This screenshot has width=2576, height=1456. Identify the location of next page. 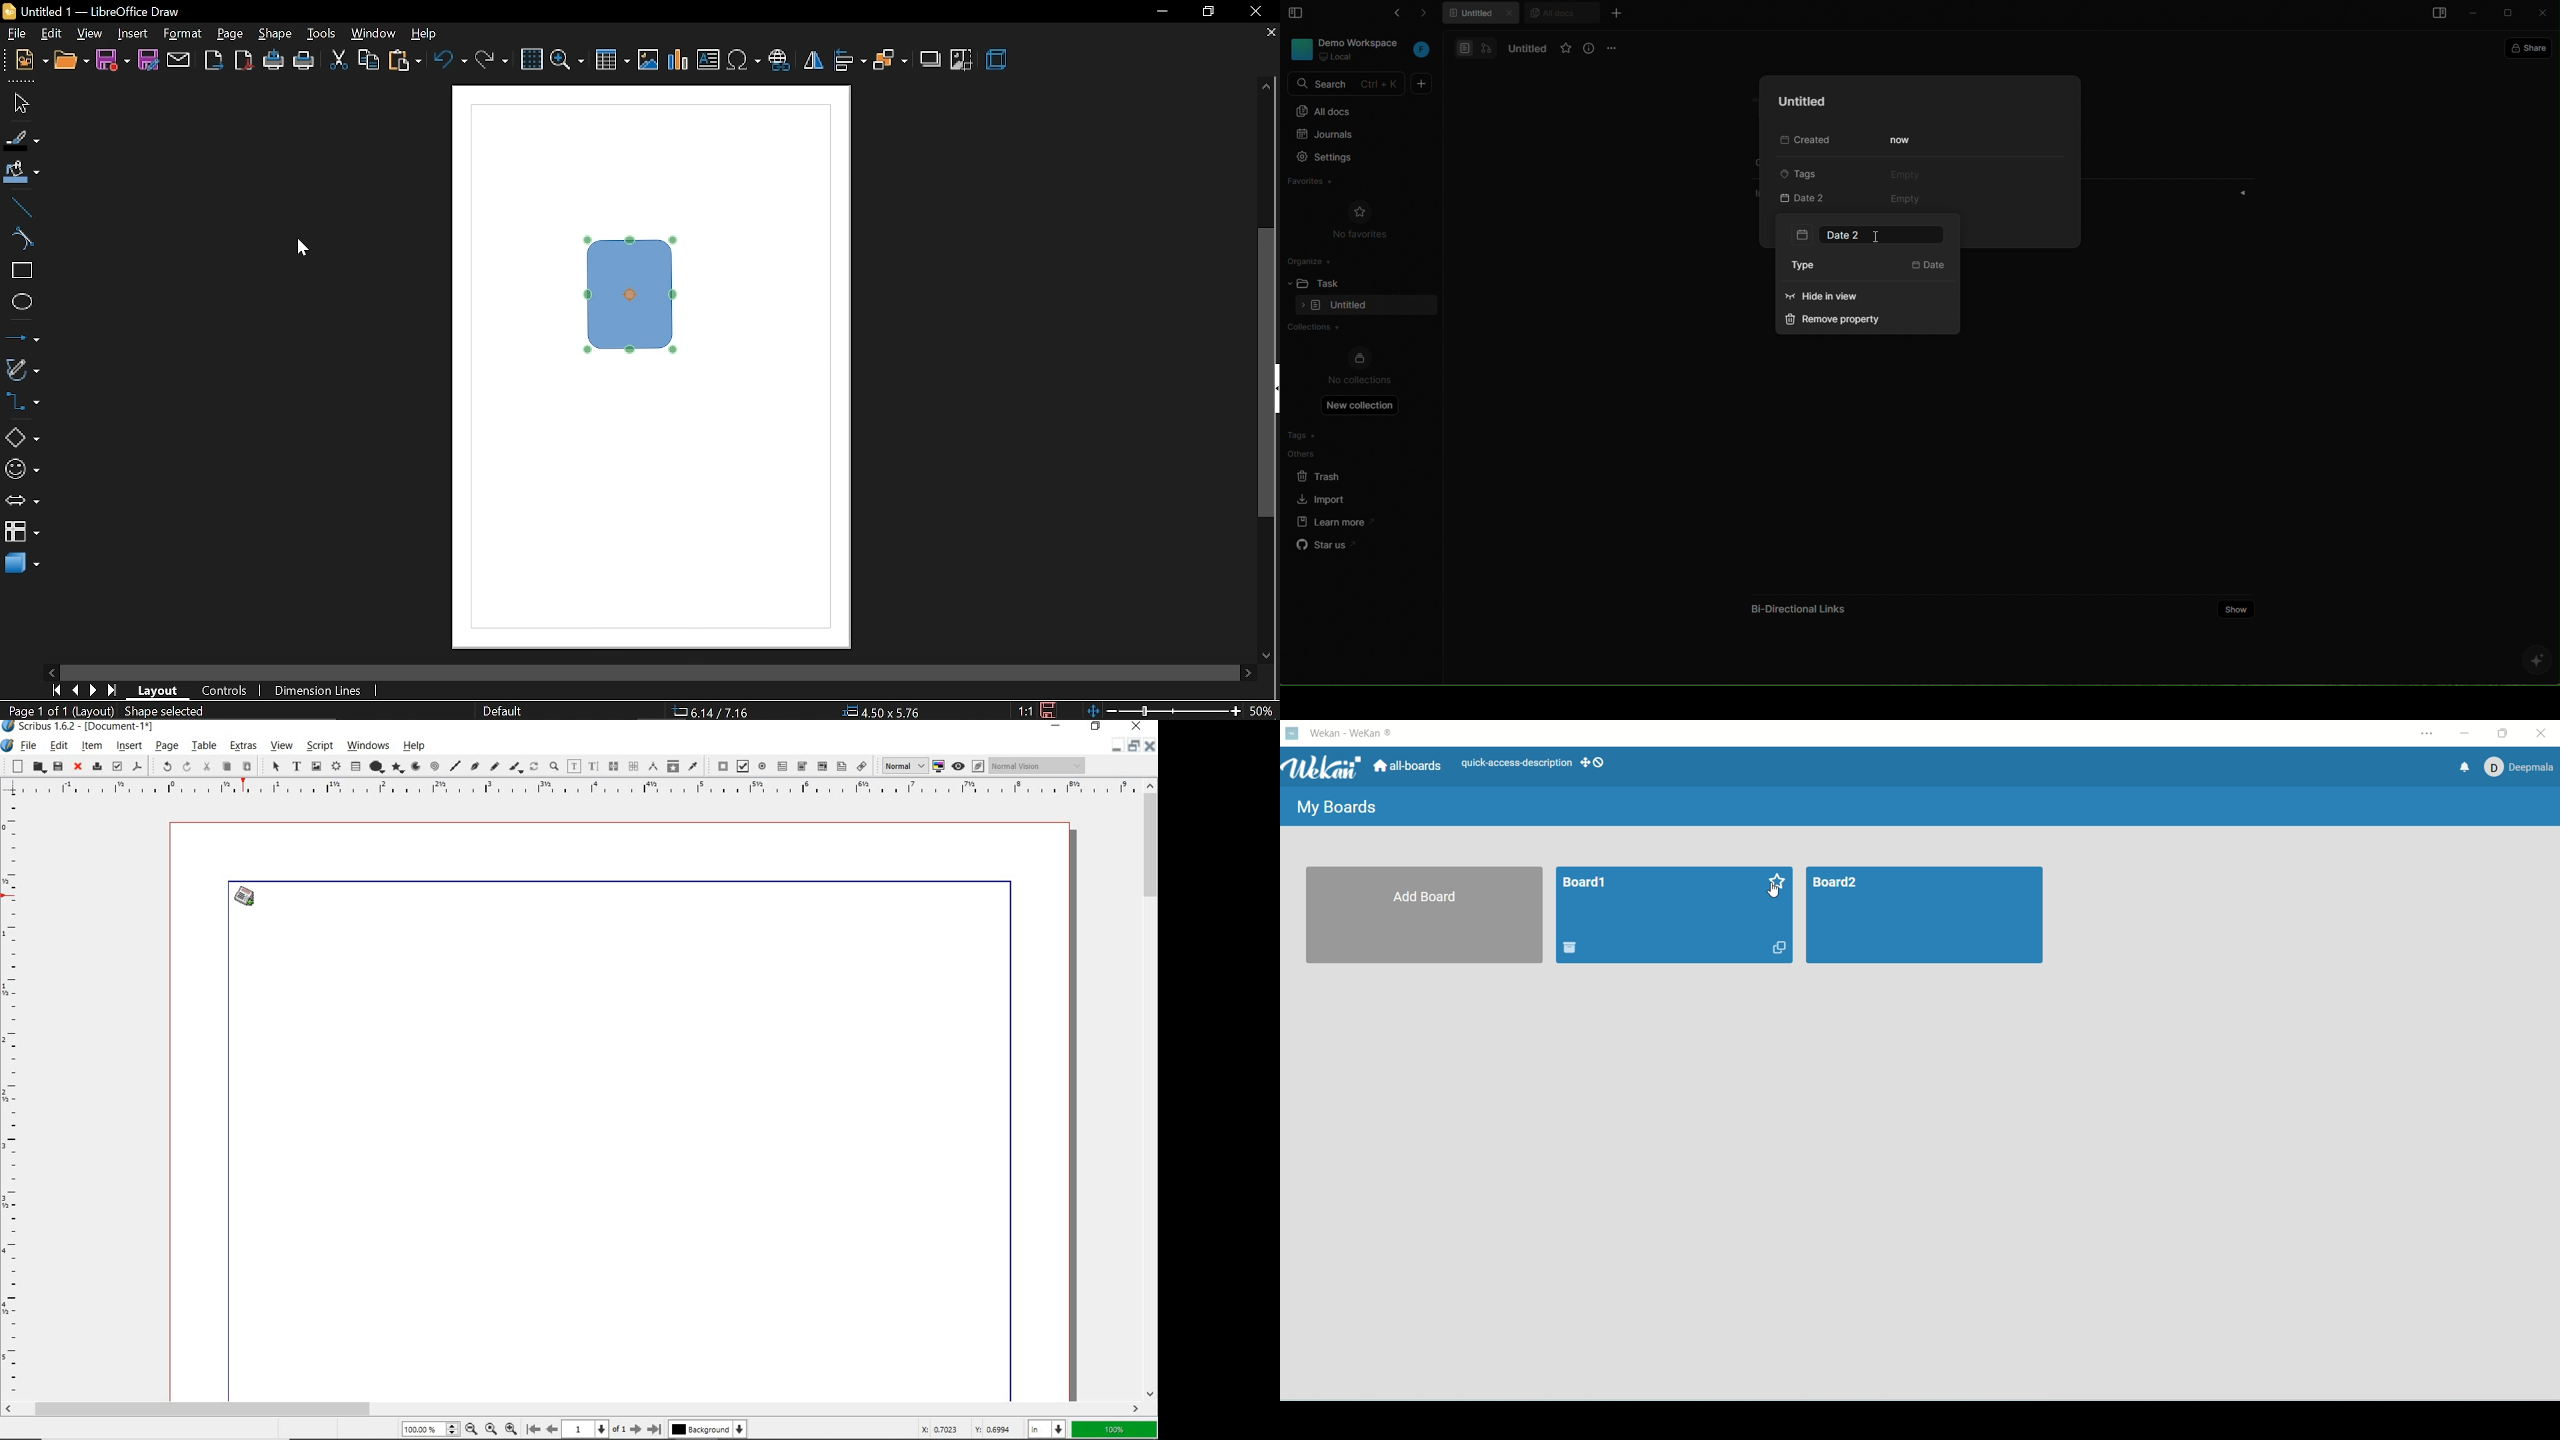
(94, 691).